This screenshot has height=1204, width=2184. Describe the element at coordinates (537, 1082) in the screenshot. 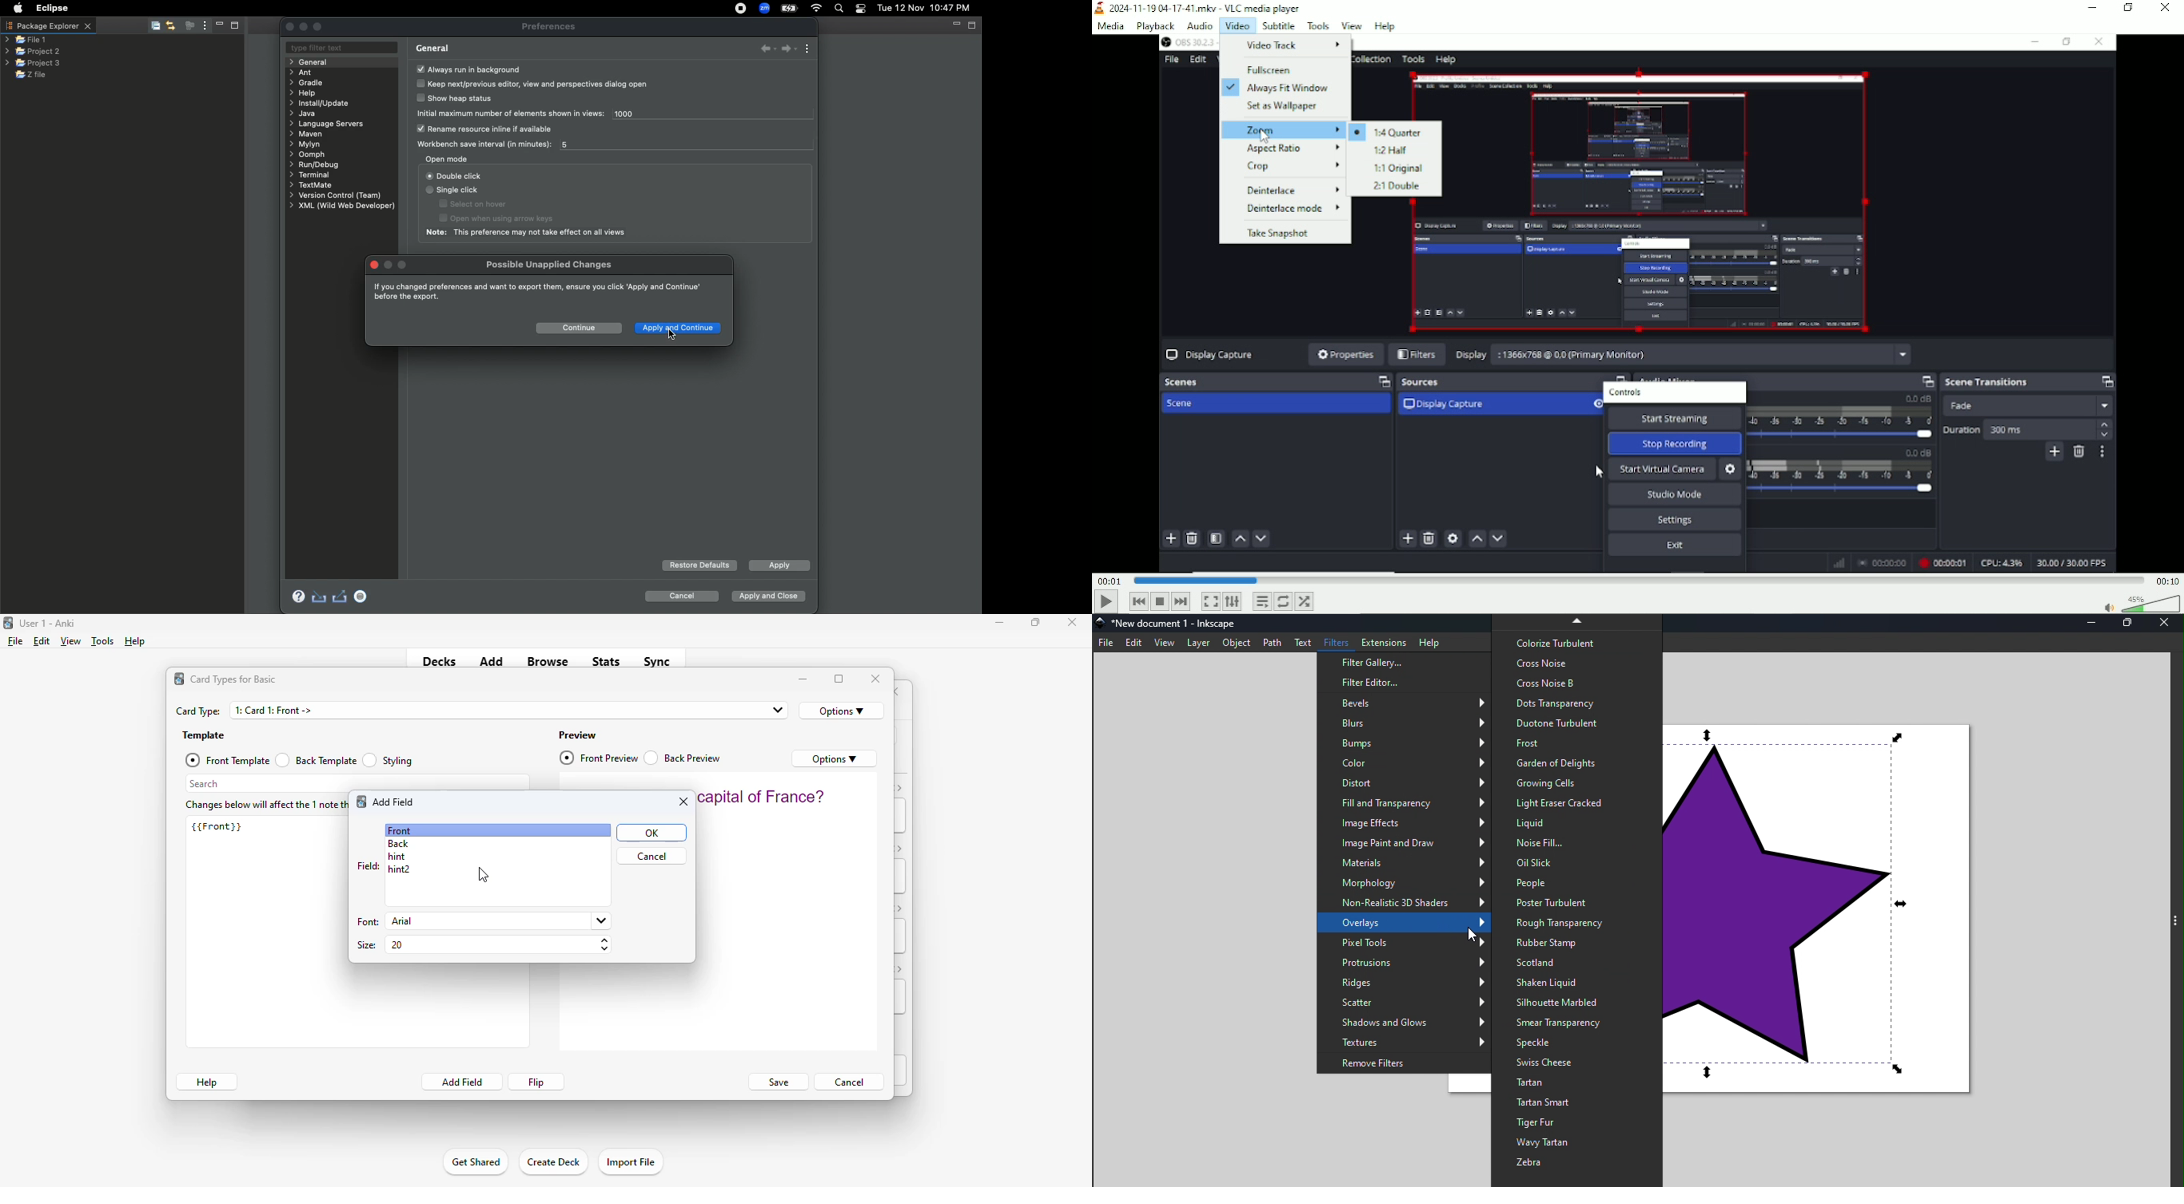

I see `flip` at that location.